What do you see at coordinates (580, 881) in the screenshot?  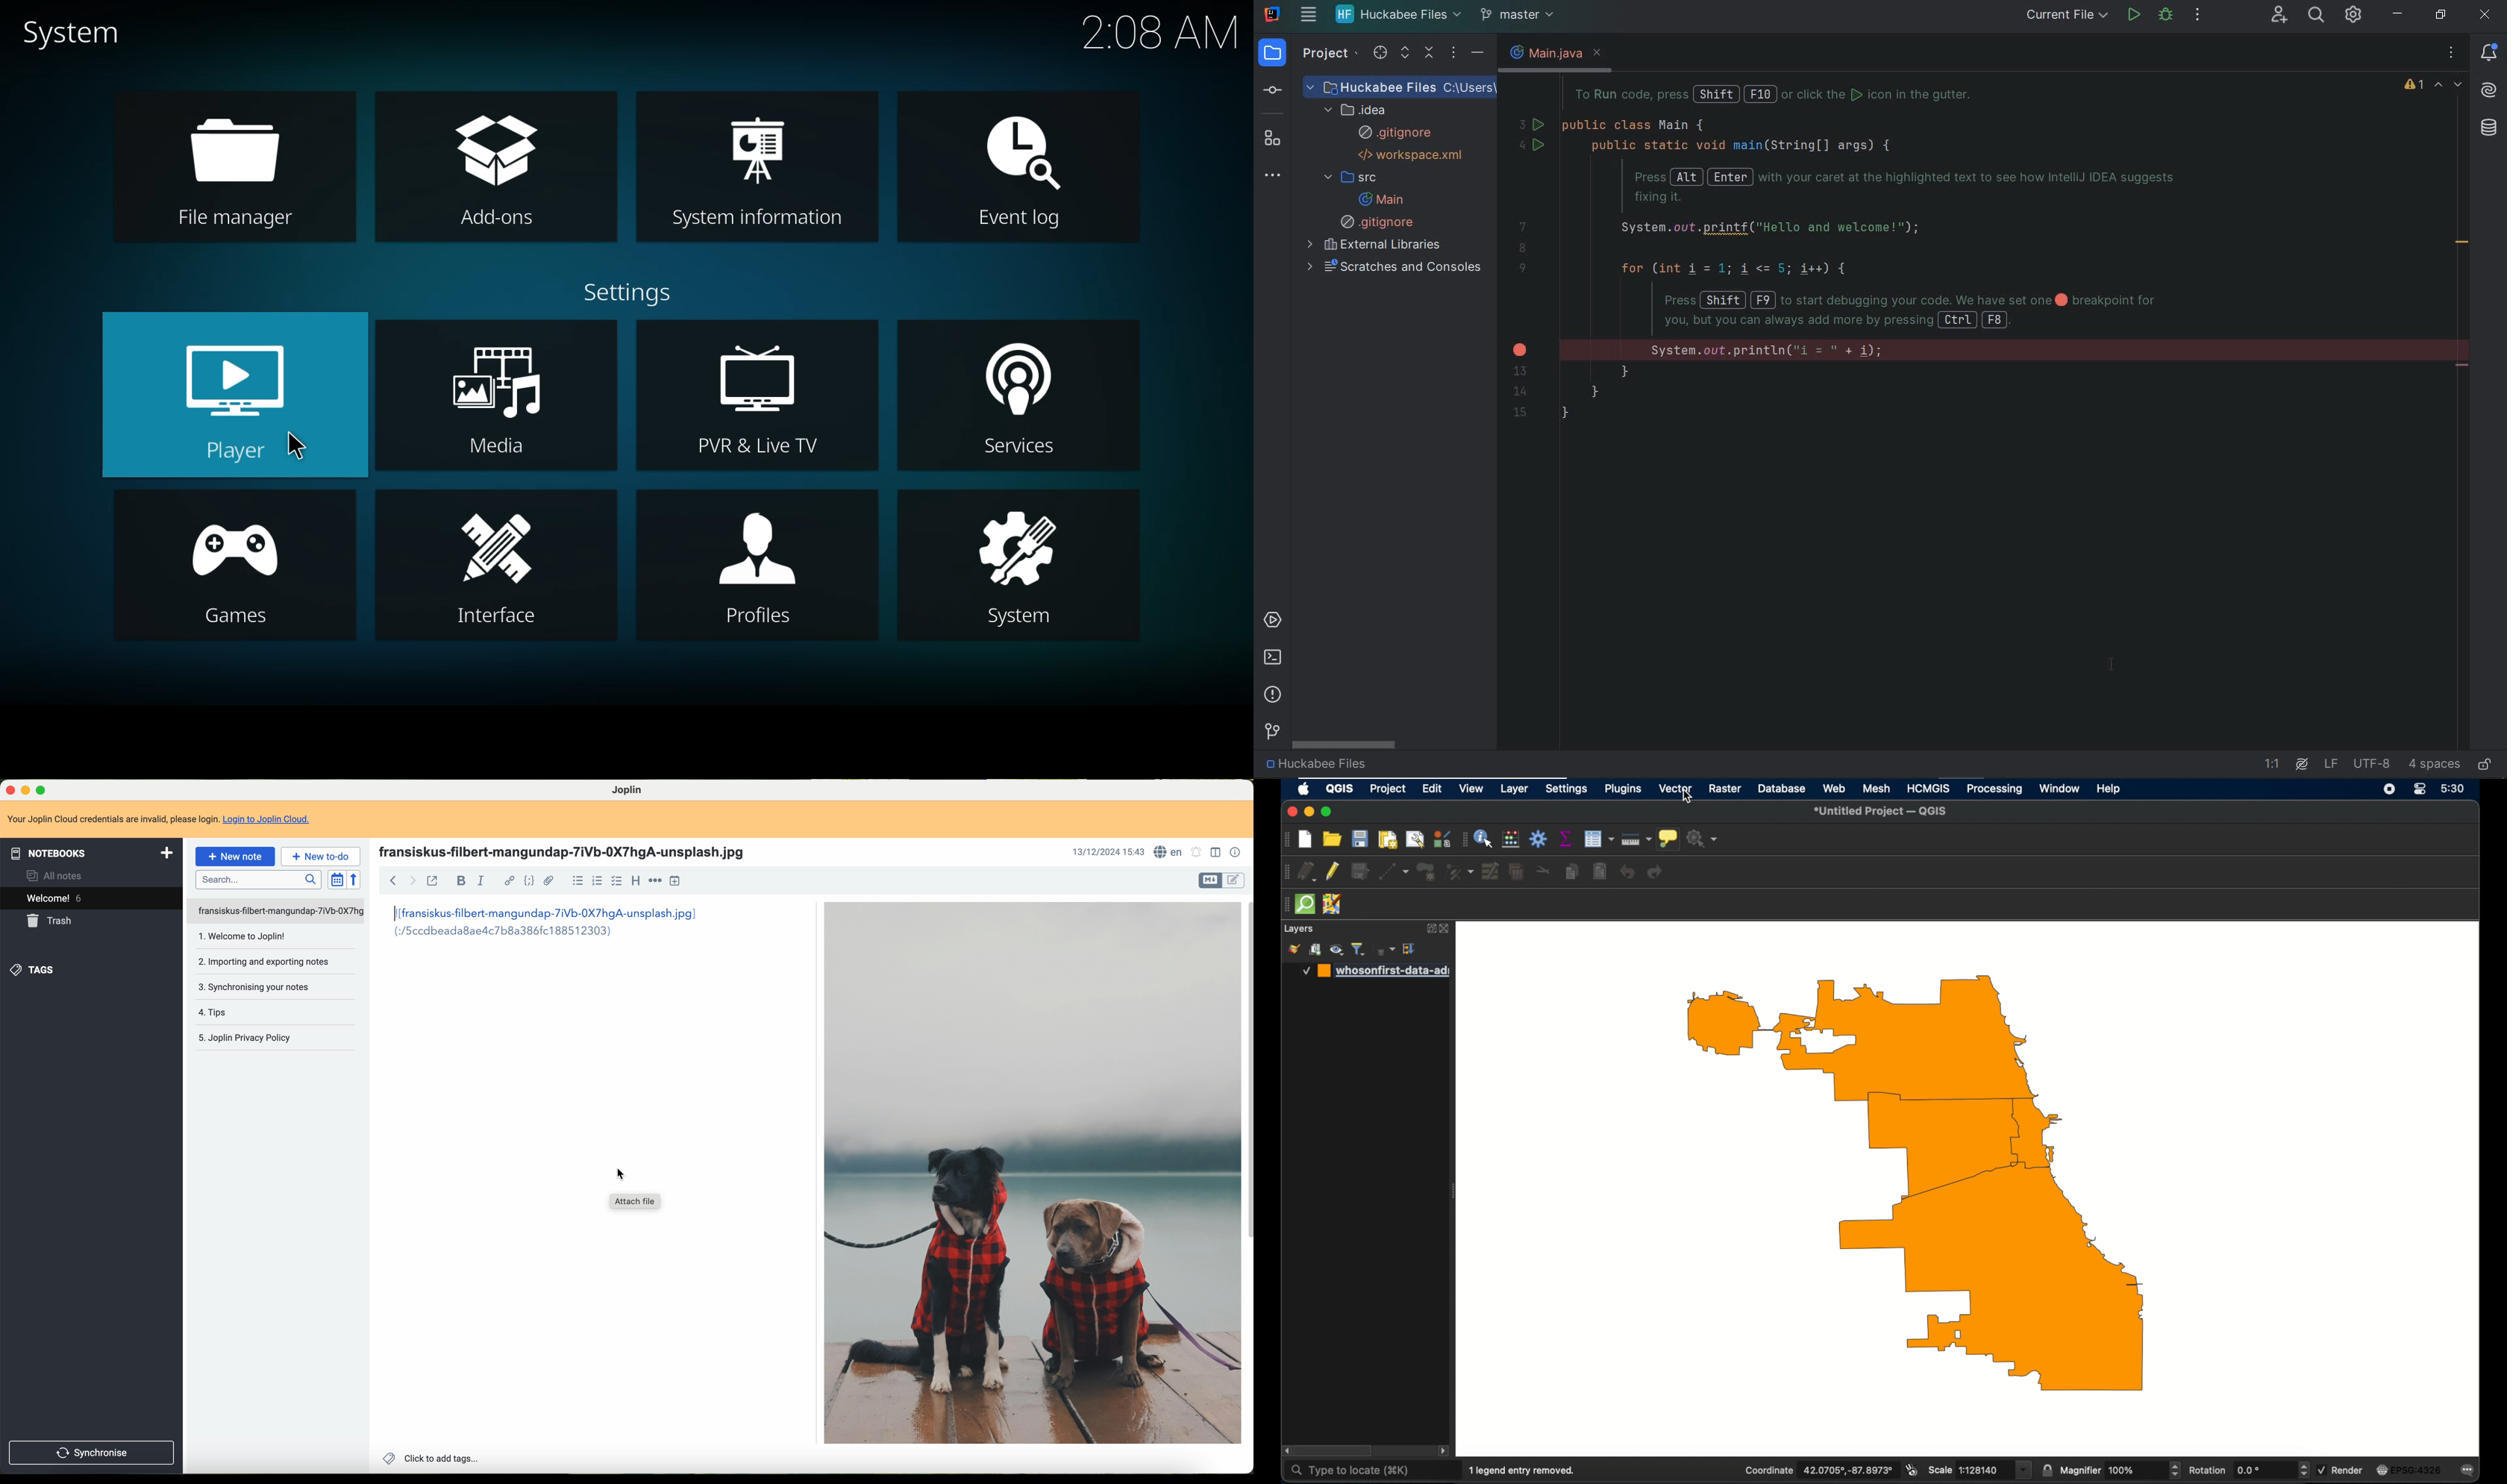 I see `bulleted list` at bounding box center [580, 881].